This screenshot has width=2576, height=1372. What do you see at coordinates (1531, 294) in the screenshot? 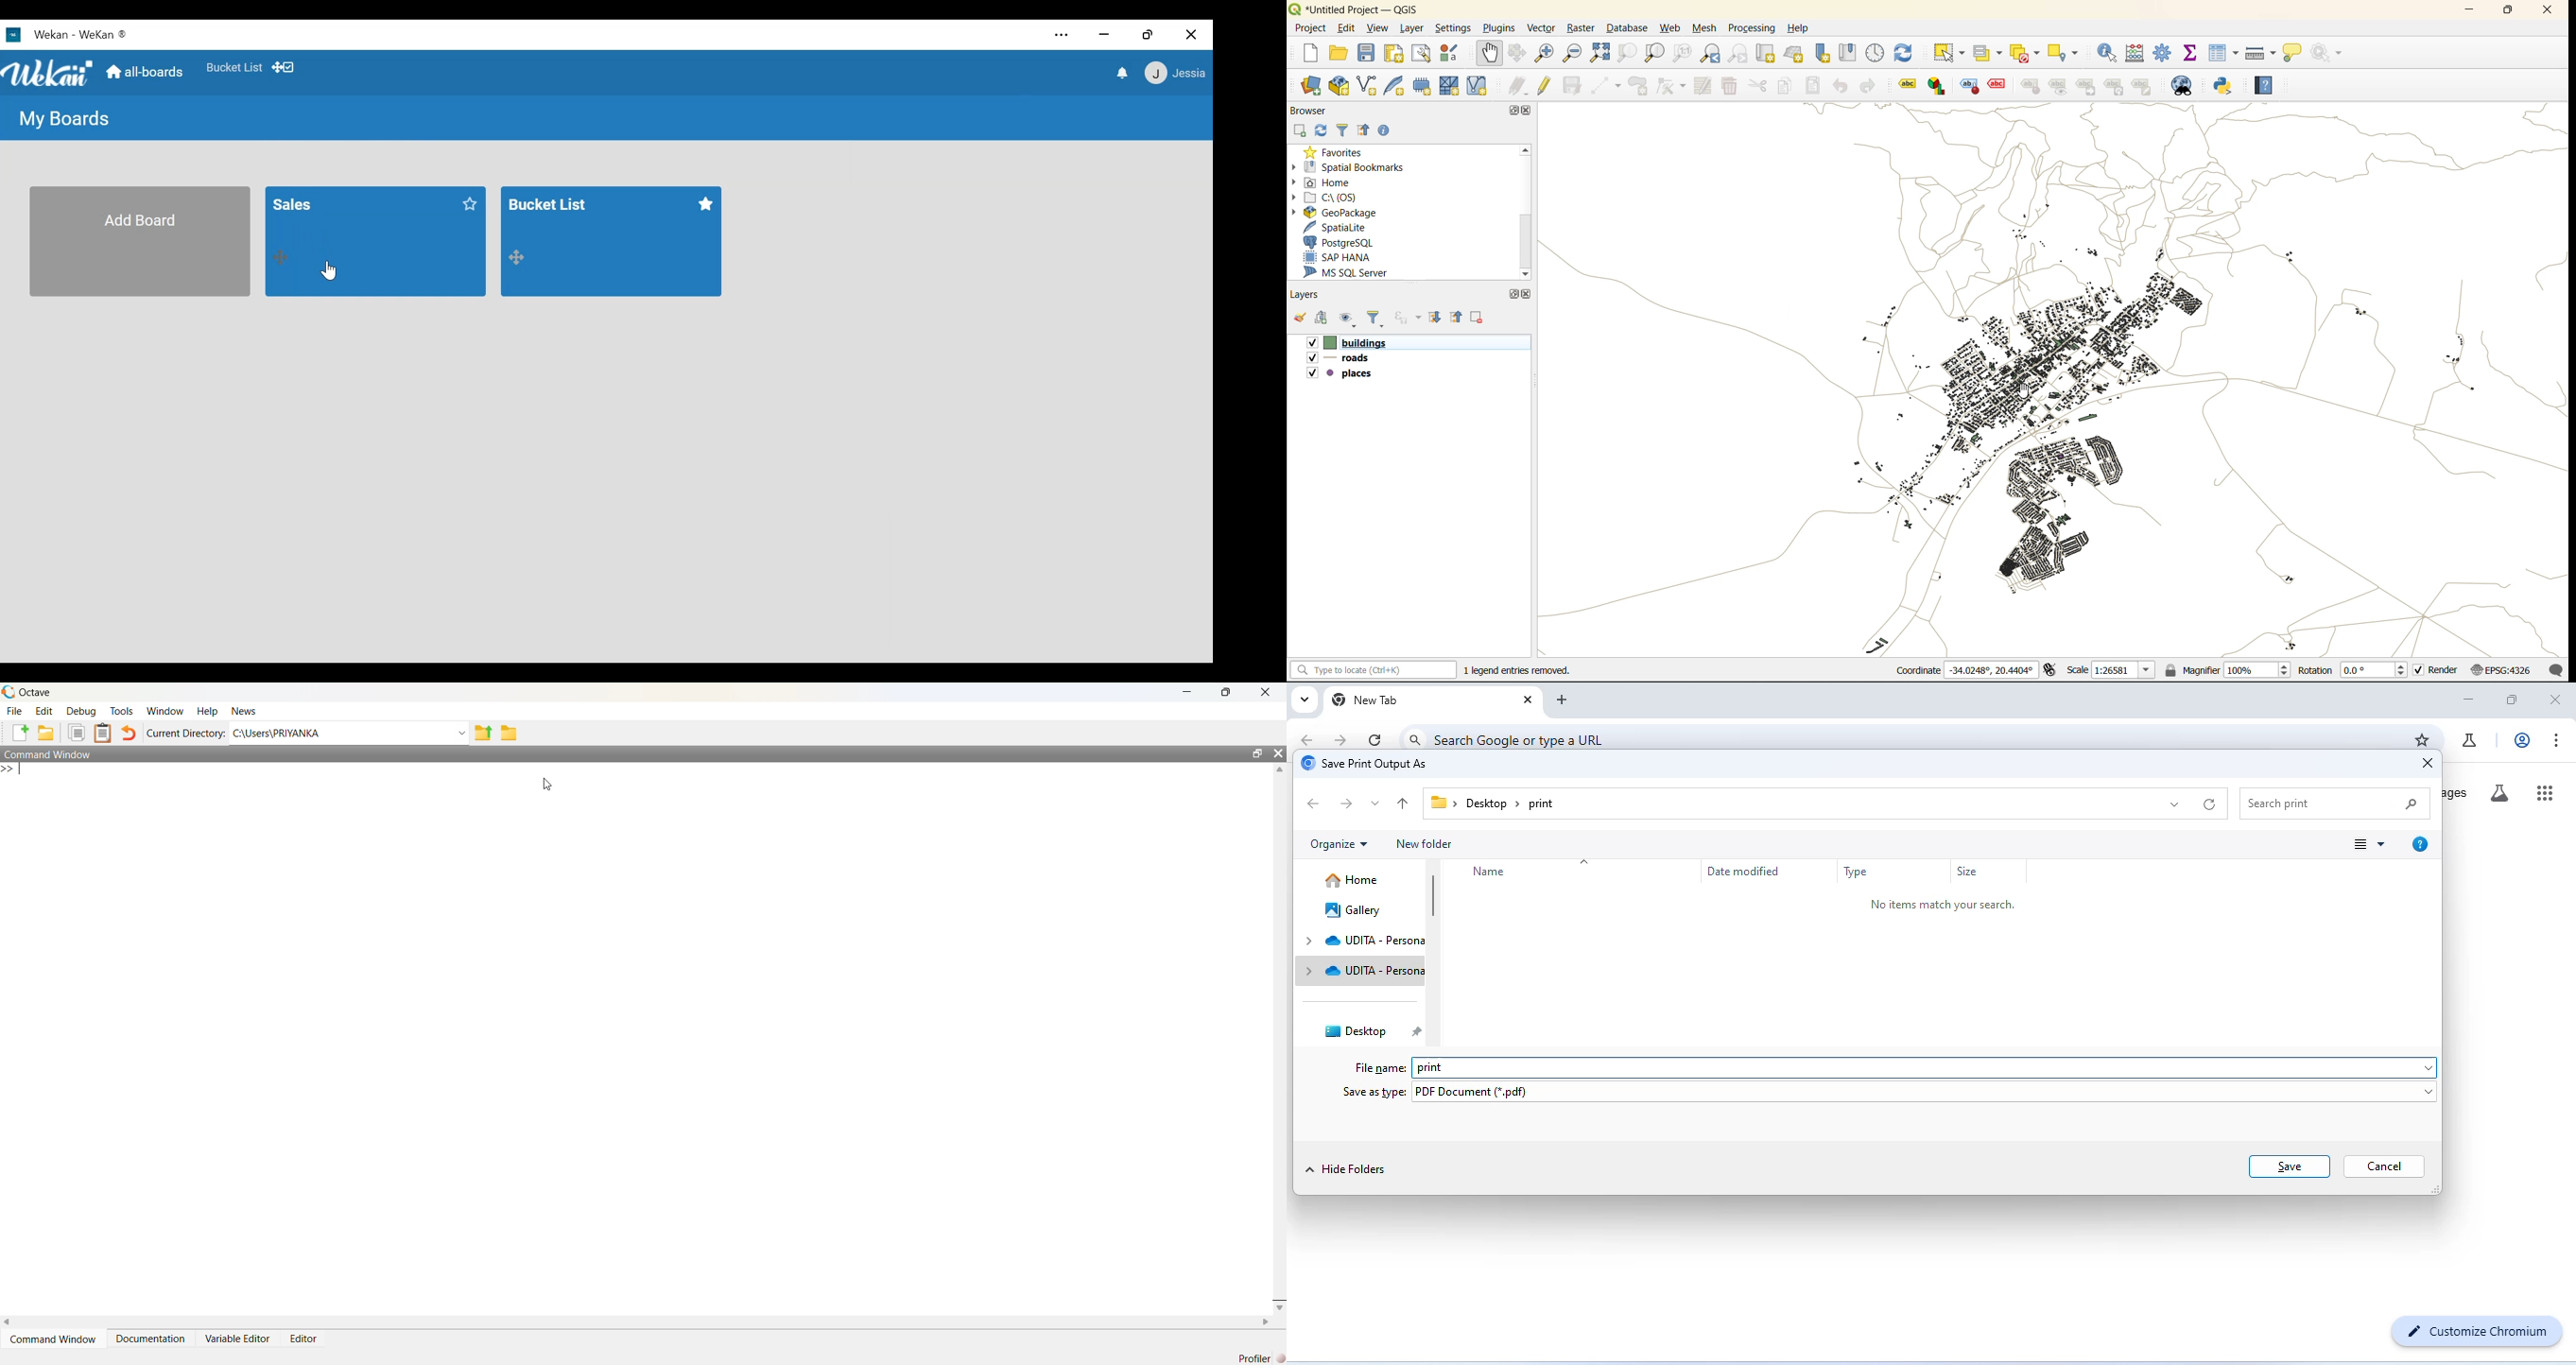
I see `close` at bounding box center [1531, 294].